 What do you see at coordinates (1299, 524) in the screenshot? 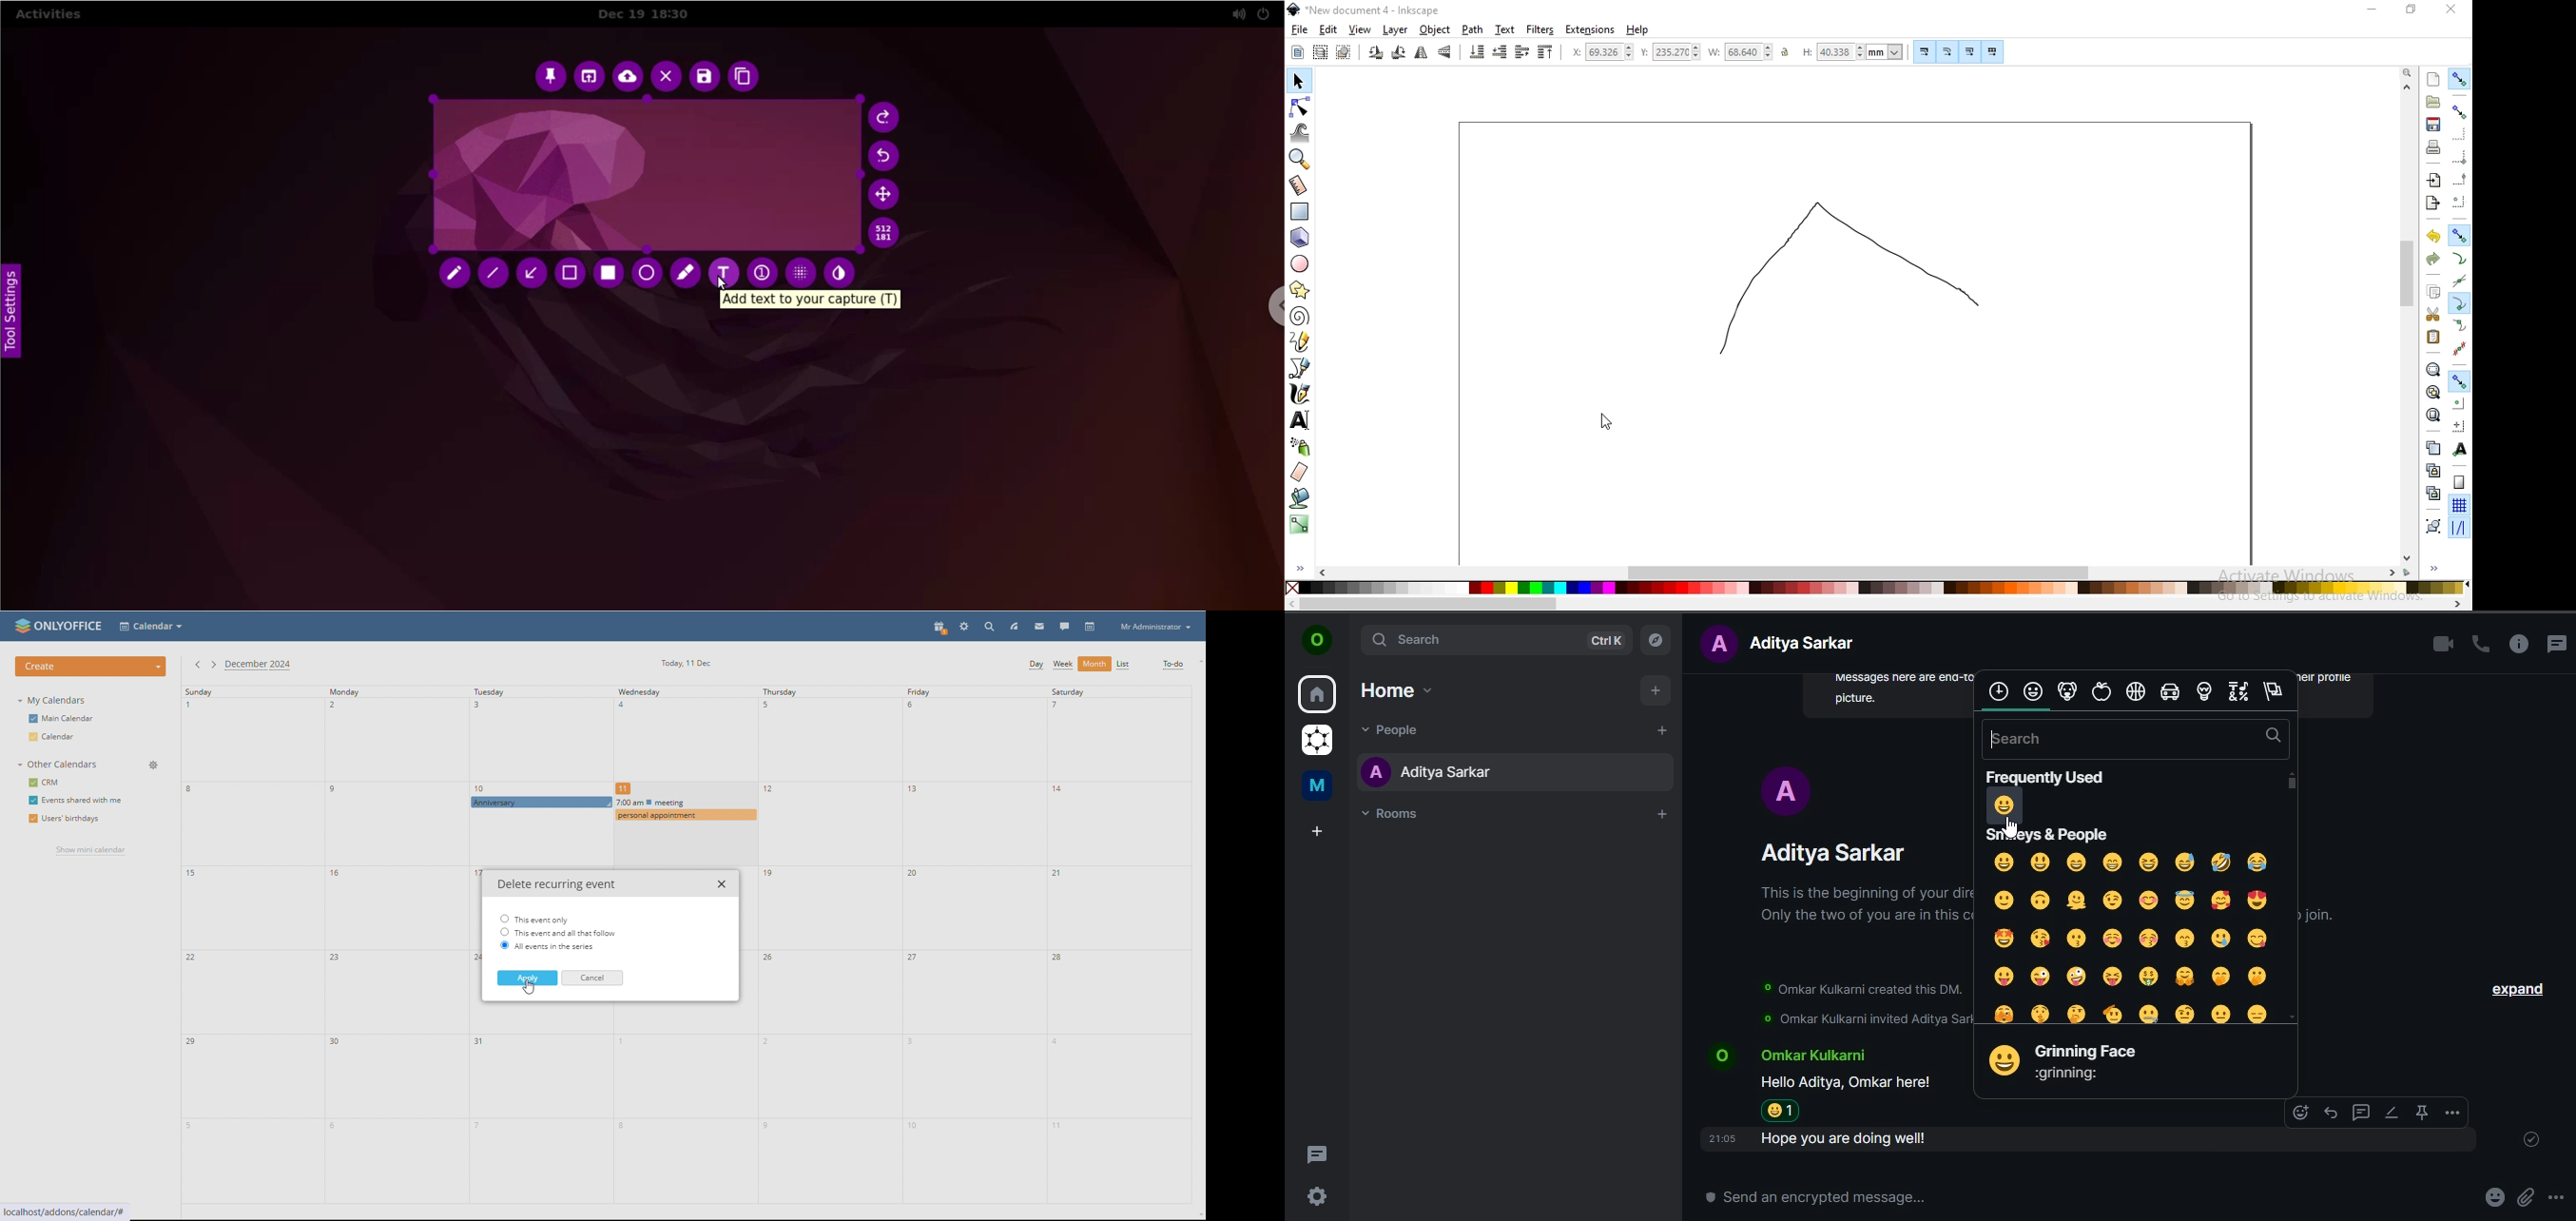
I see `create or edit gradients` at bounding box center [1299, 524].